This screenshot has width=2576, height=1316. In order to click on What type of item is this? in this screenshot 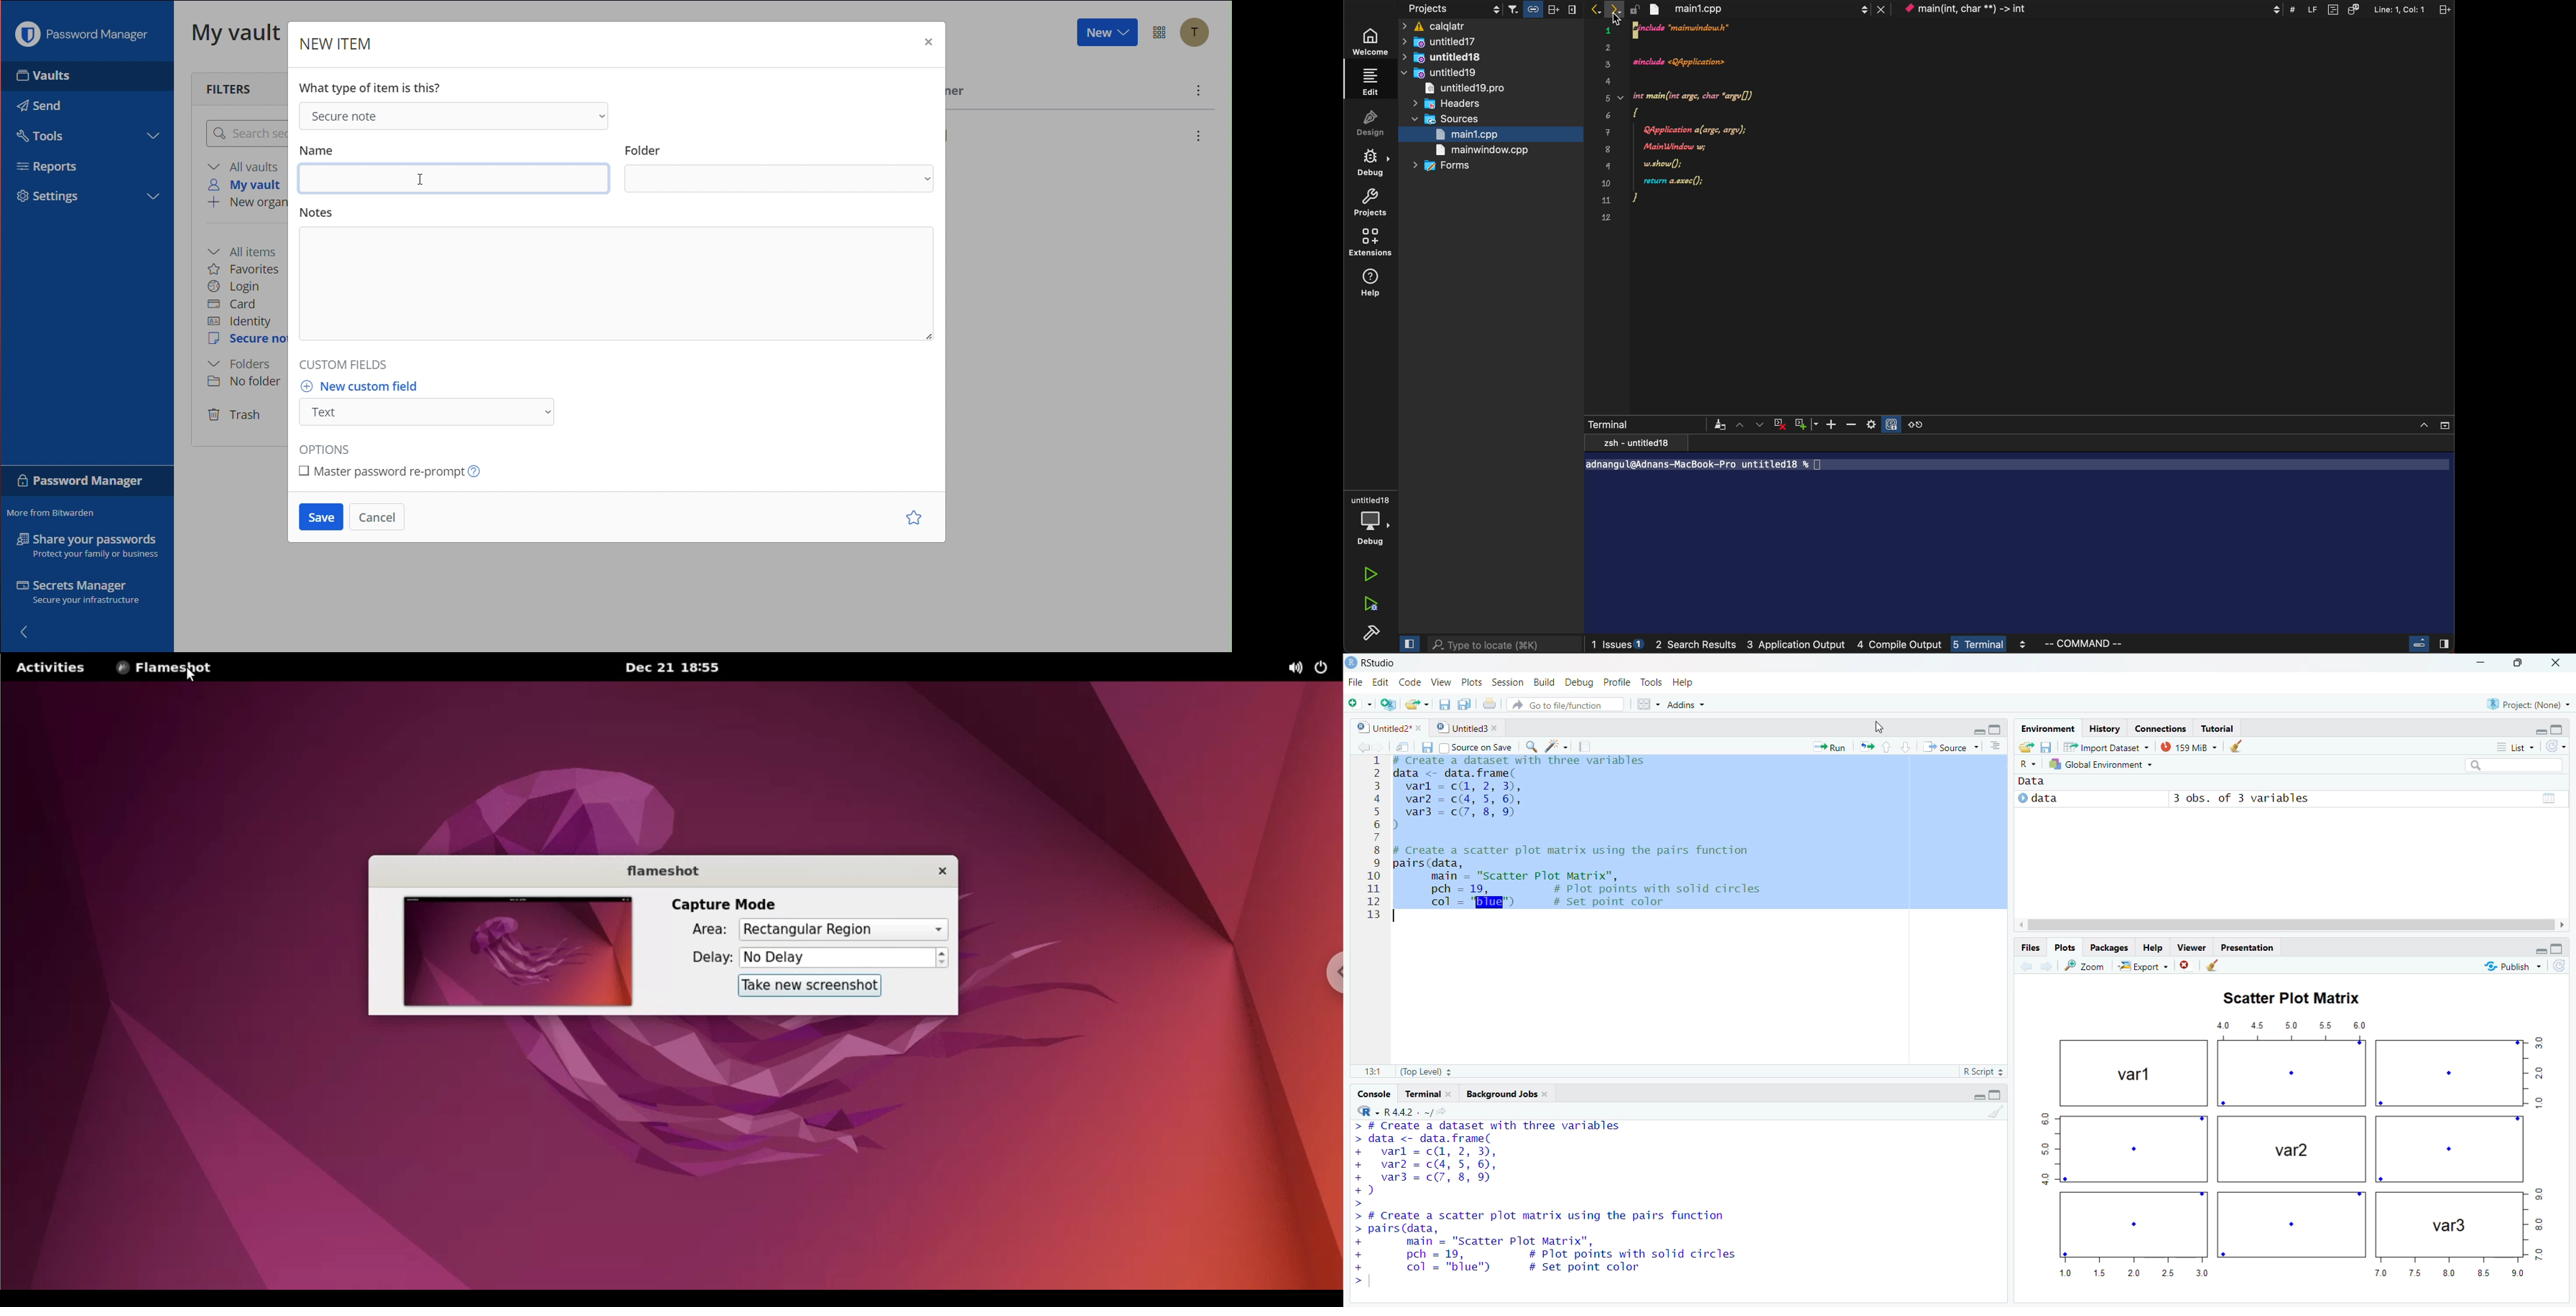, I will do `click(374, 86)`.